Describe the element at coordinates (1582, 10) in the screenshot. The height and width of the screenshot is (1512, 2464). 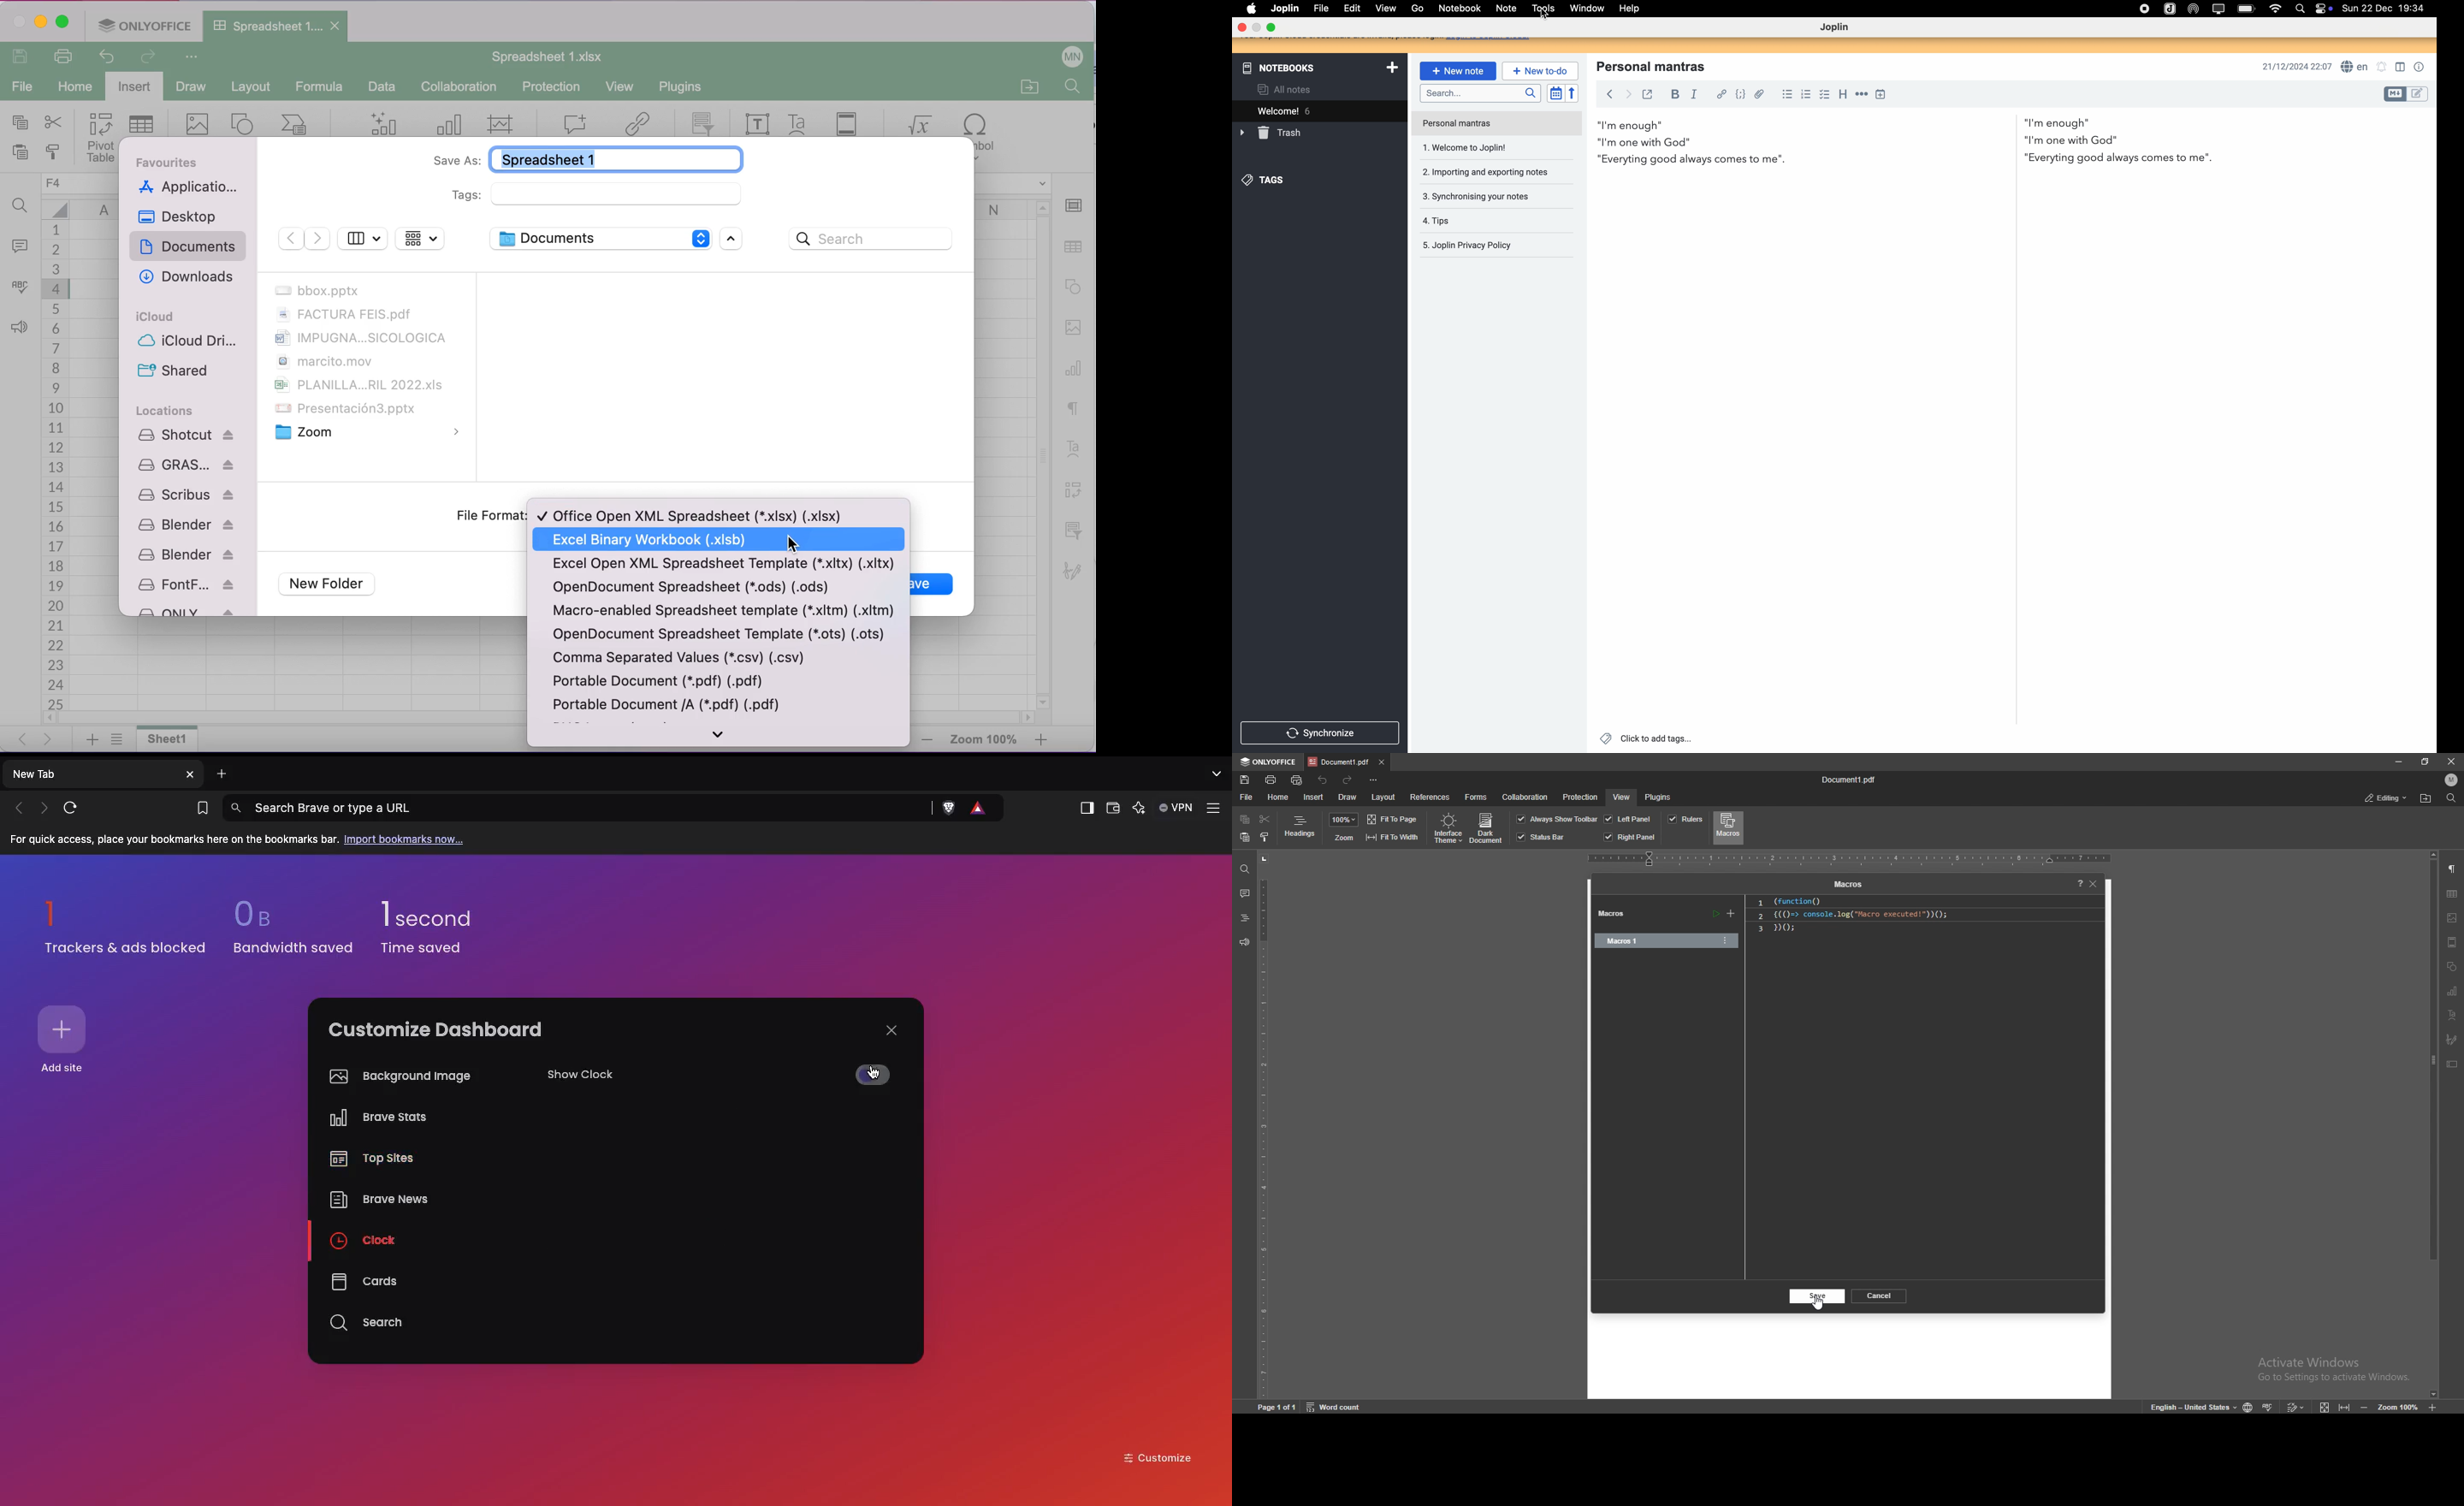
I see `window` at that location.